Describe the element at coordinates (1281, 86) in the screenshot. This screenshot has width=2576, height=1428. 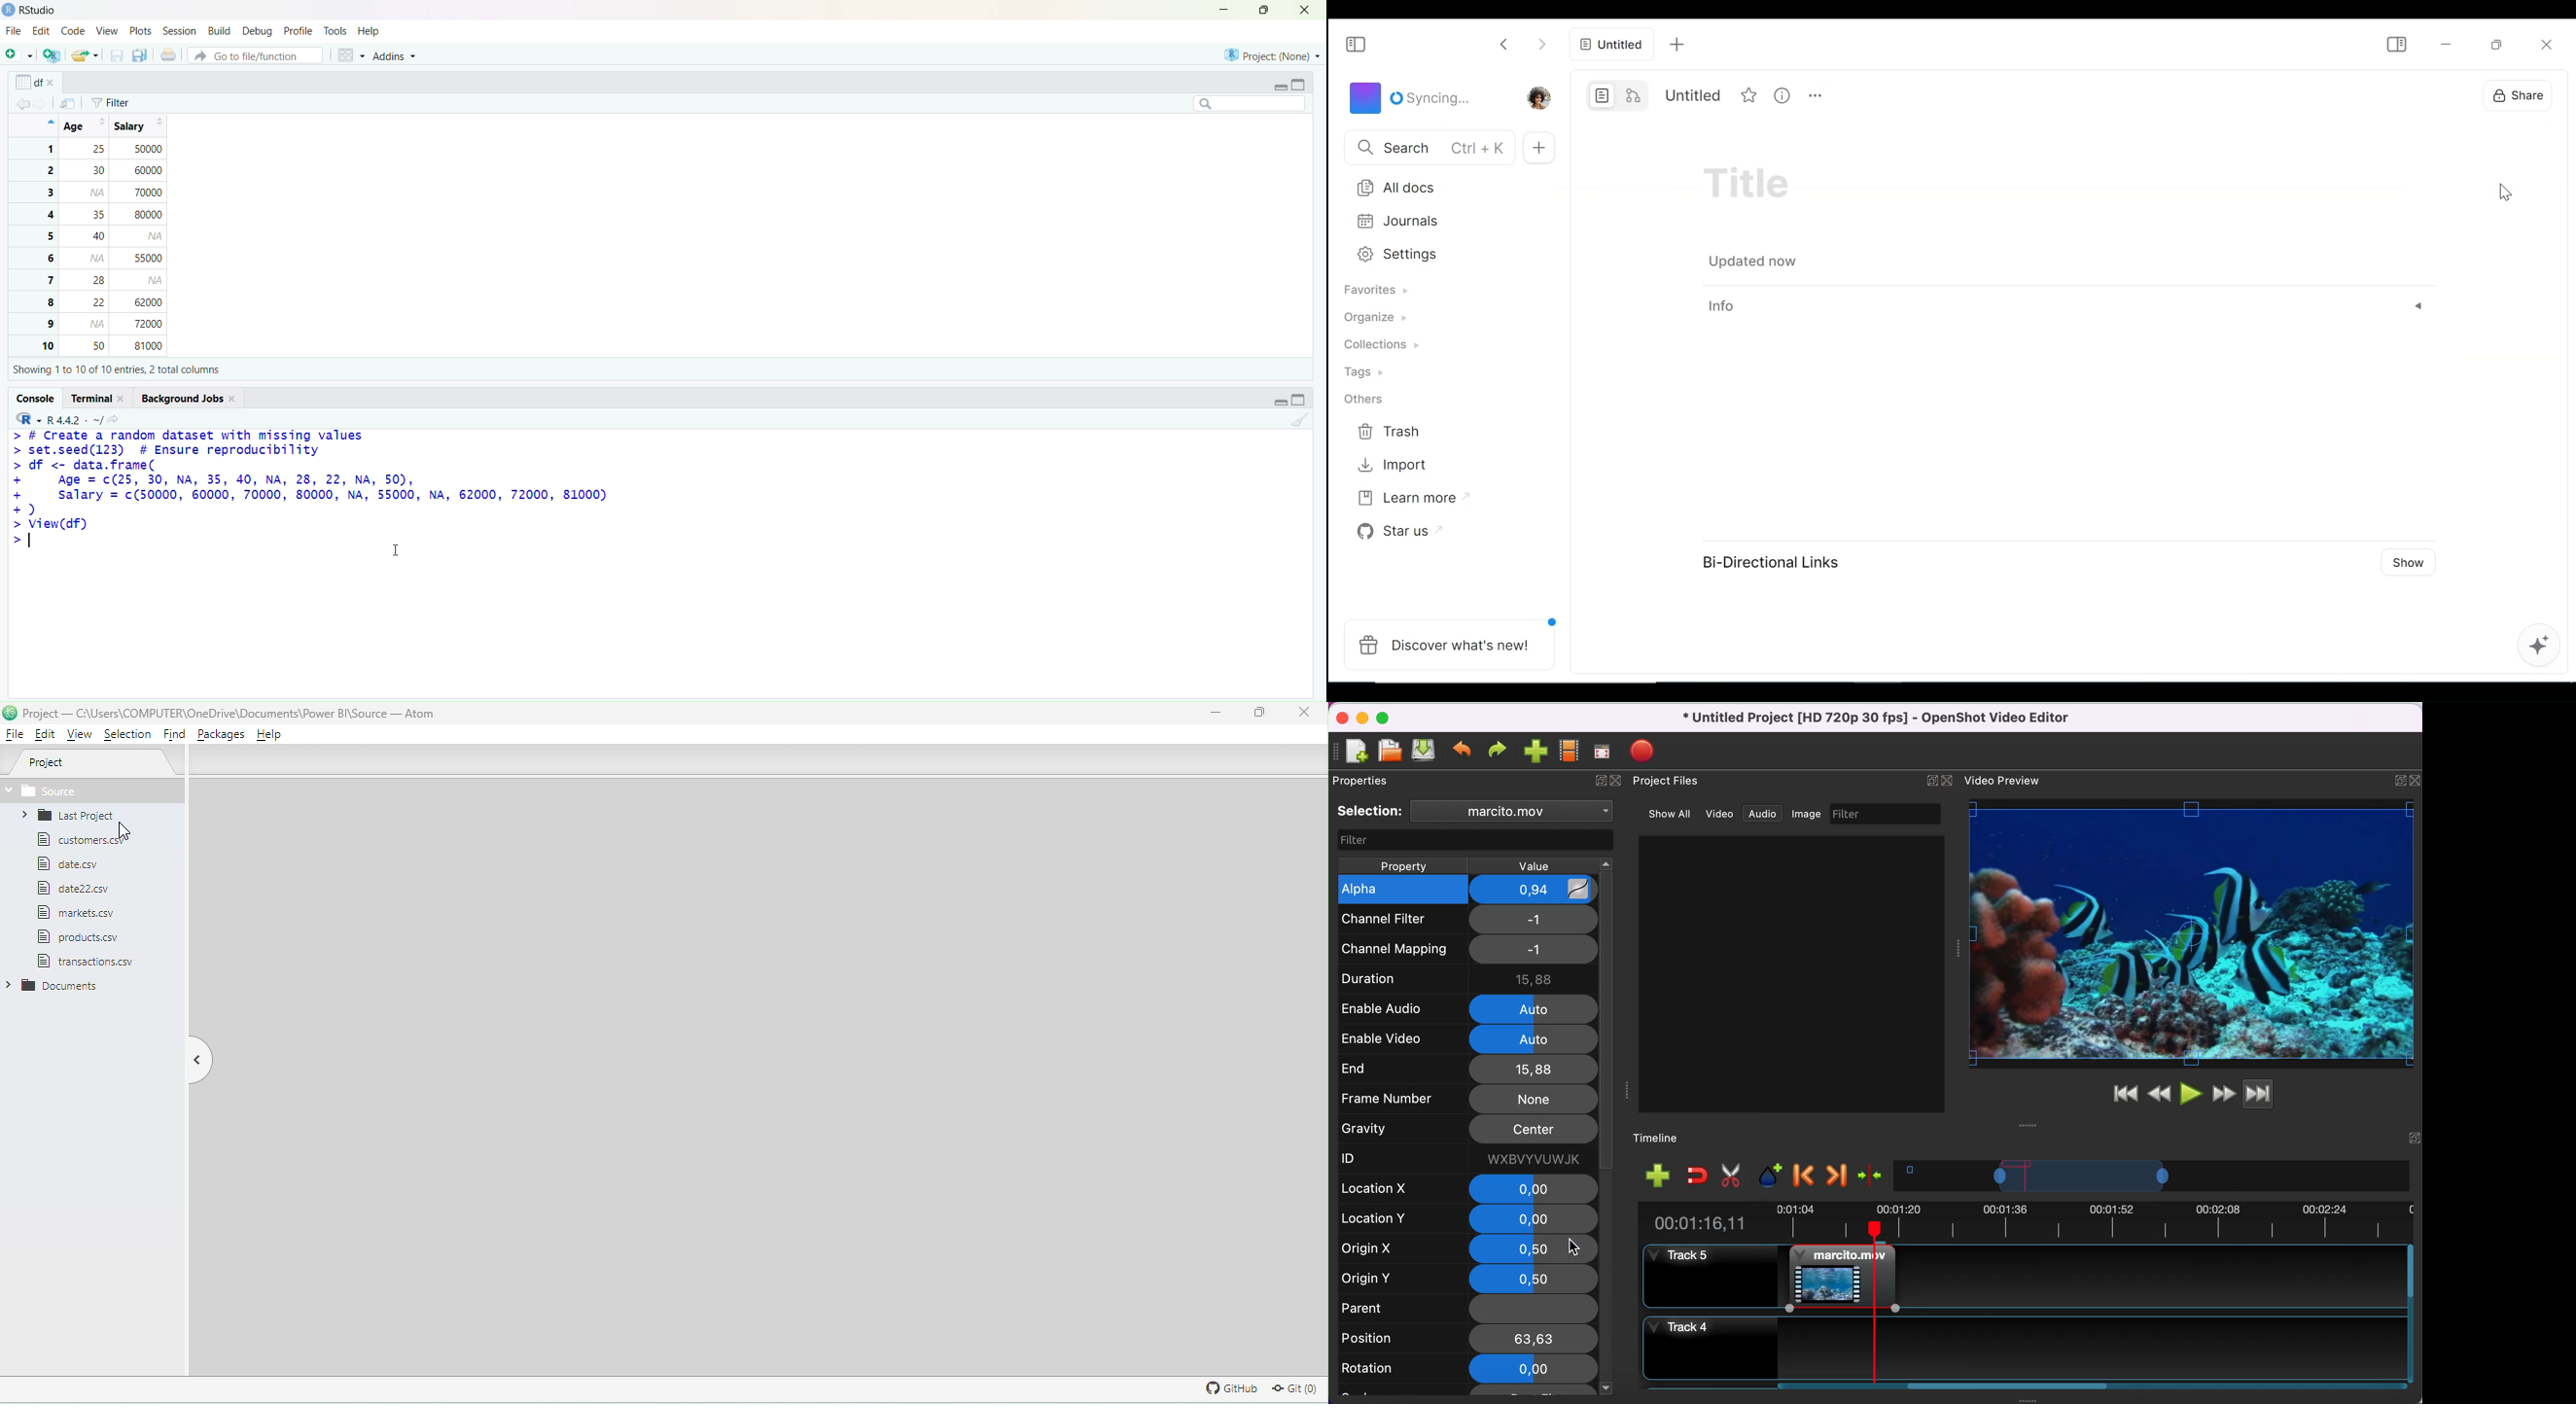
I see `expand` at that location.